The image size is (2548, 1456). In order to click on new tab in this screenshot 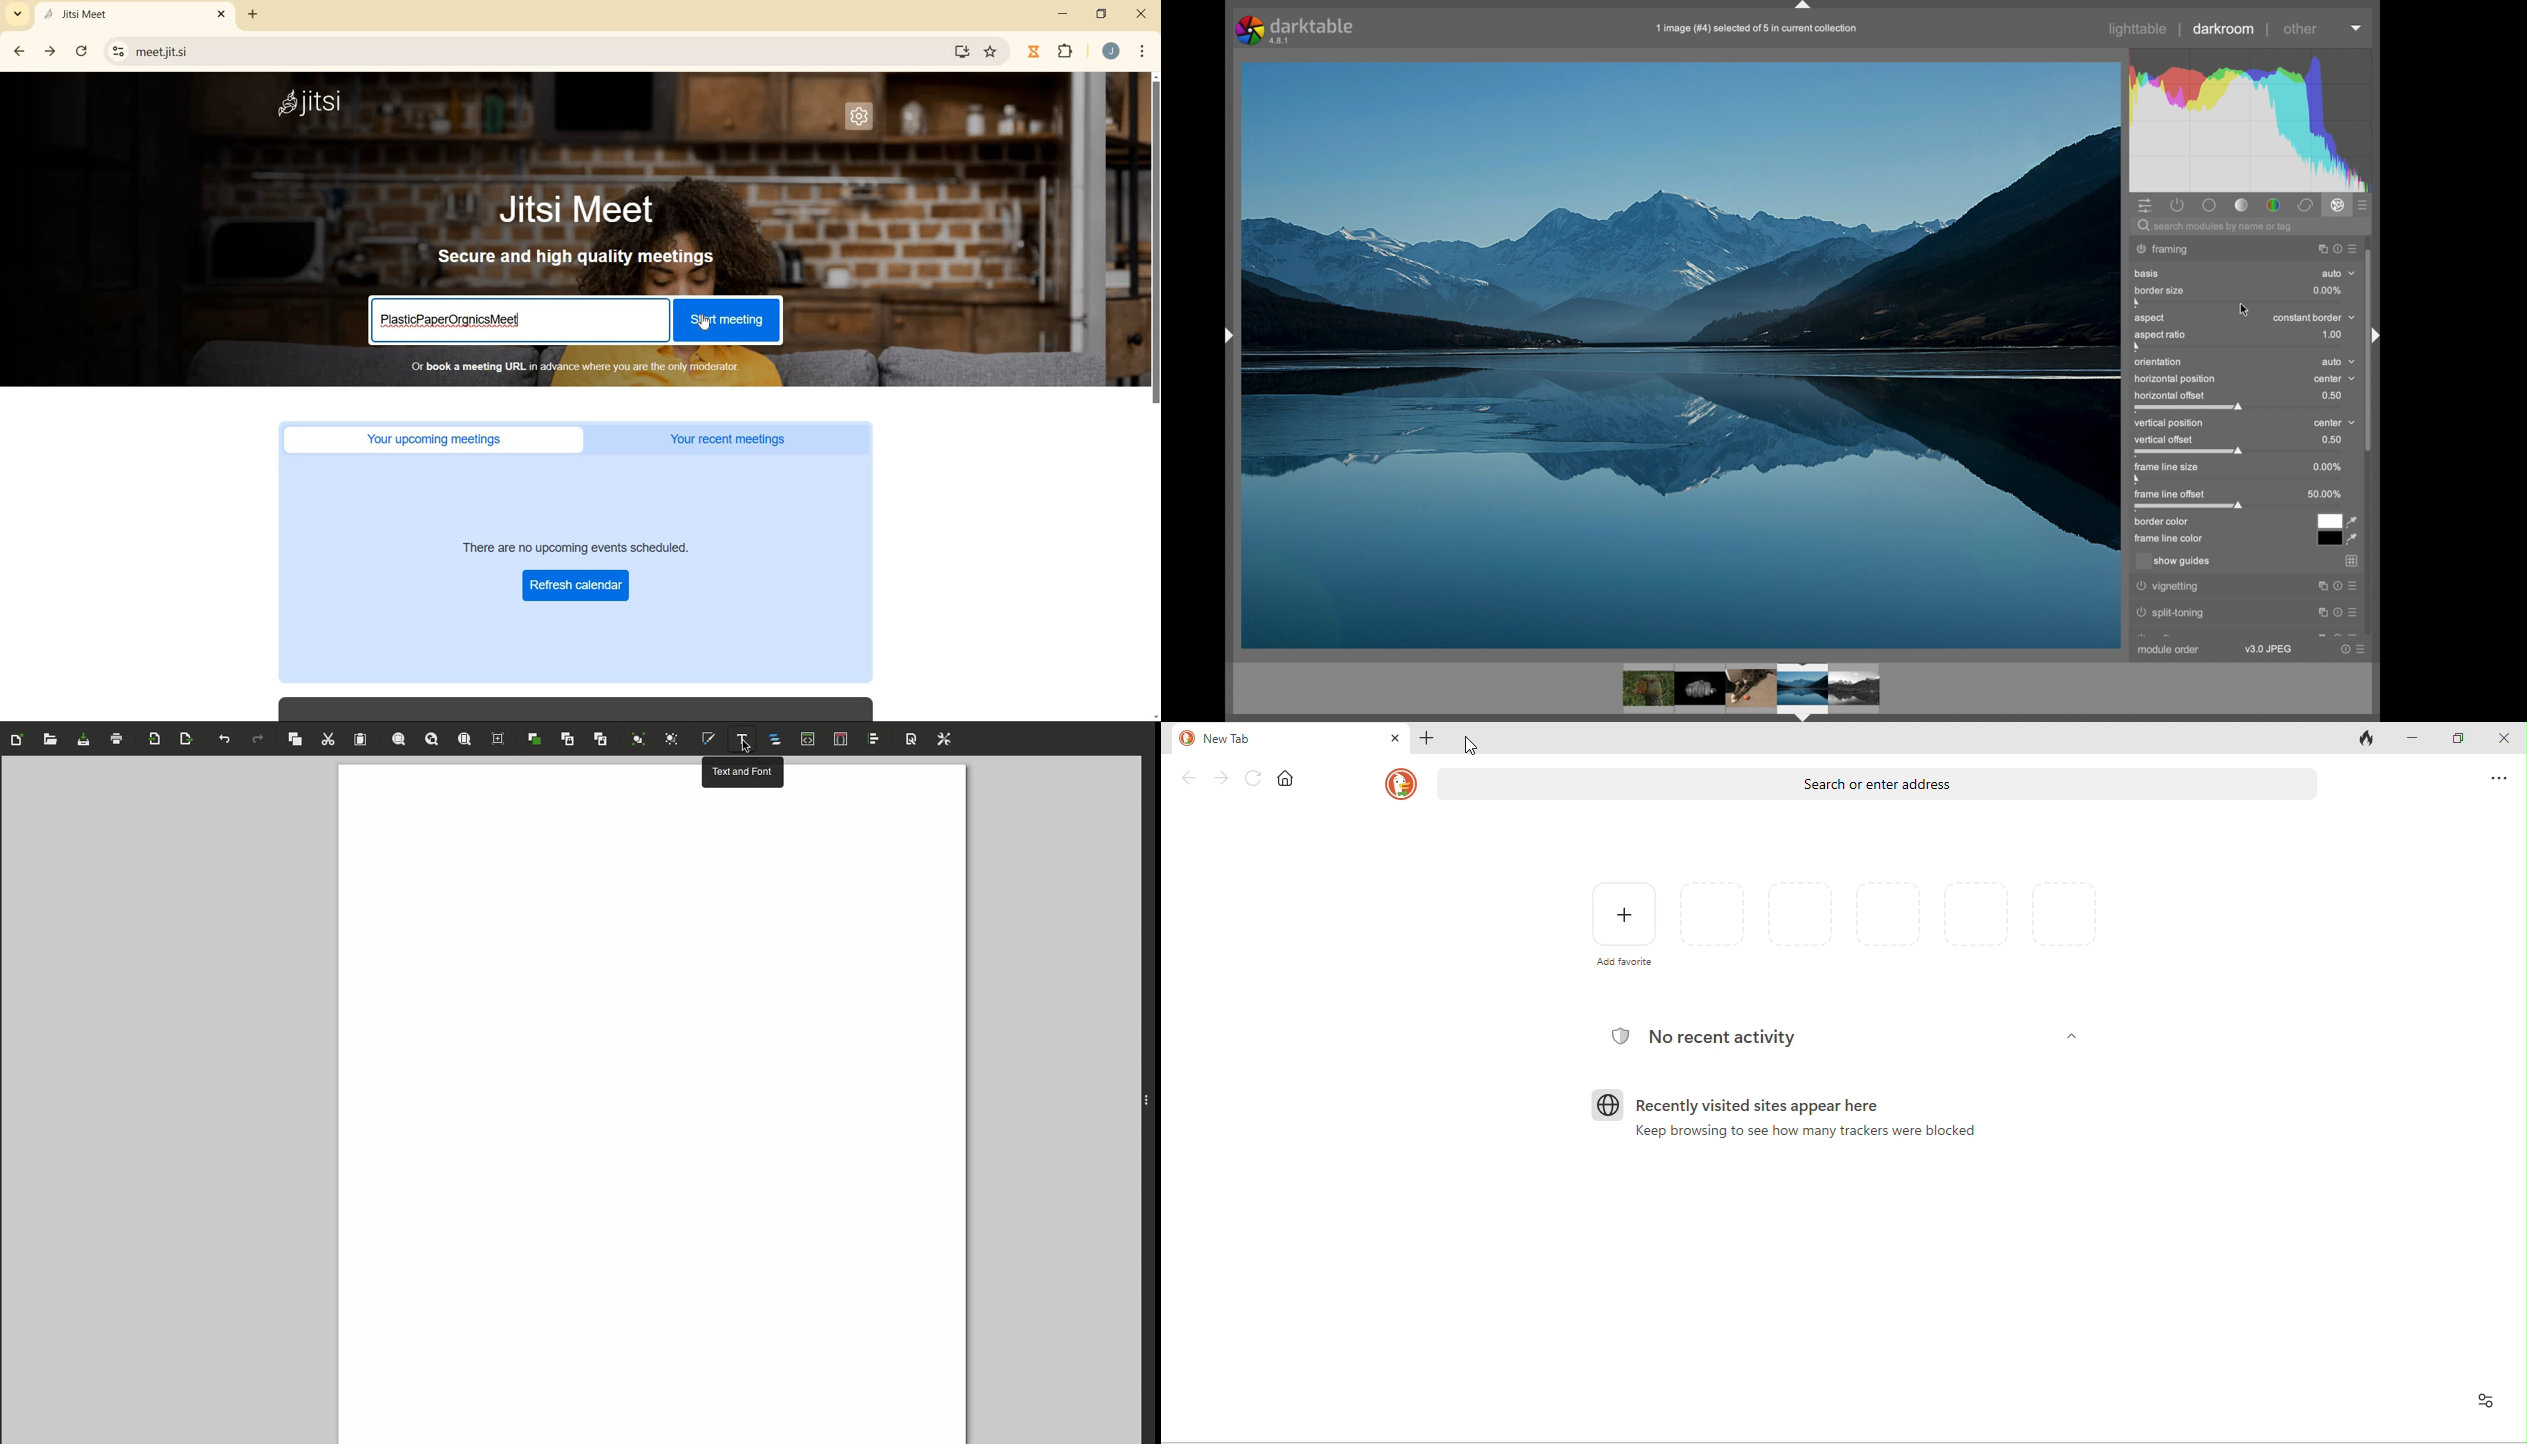, I will do `click(250, 17)`.